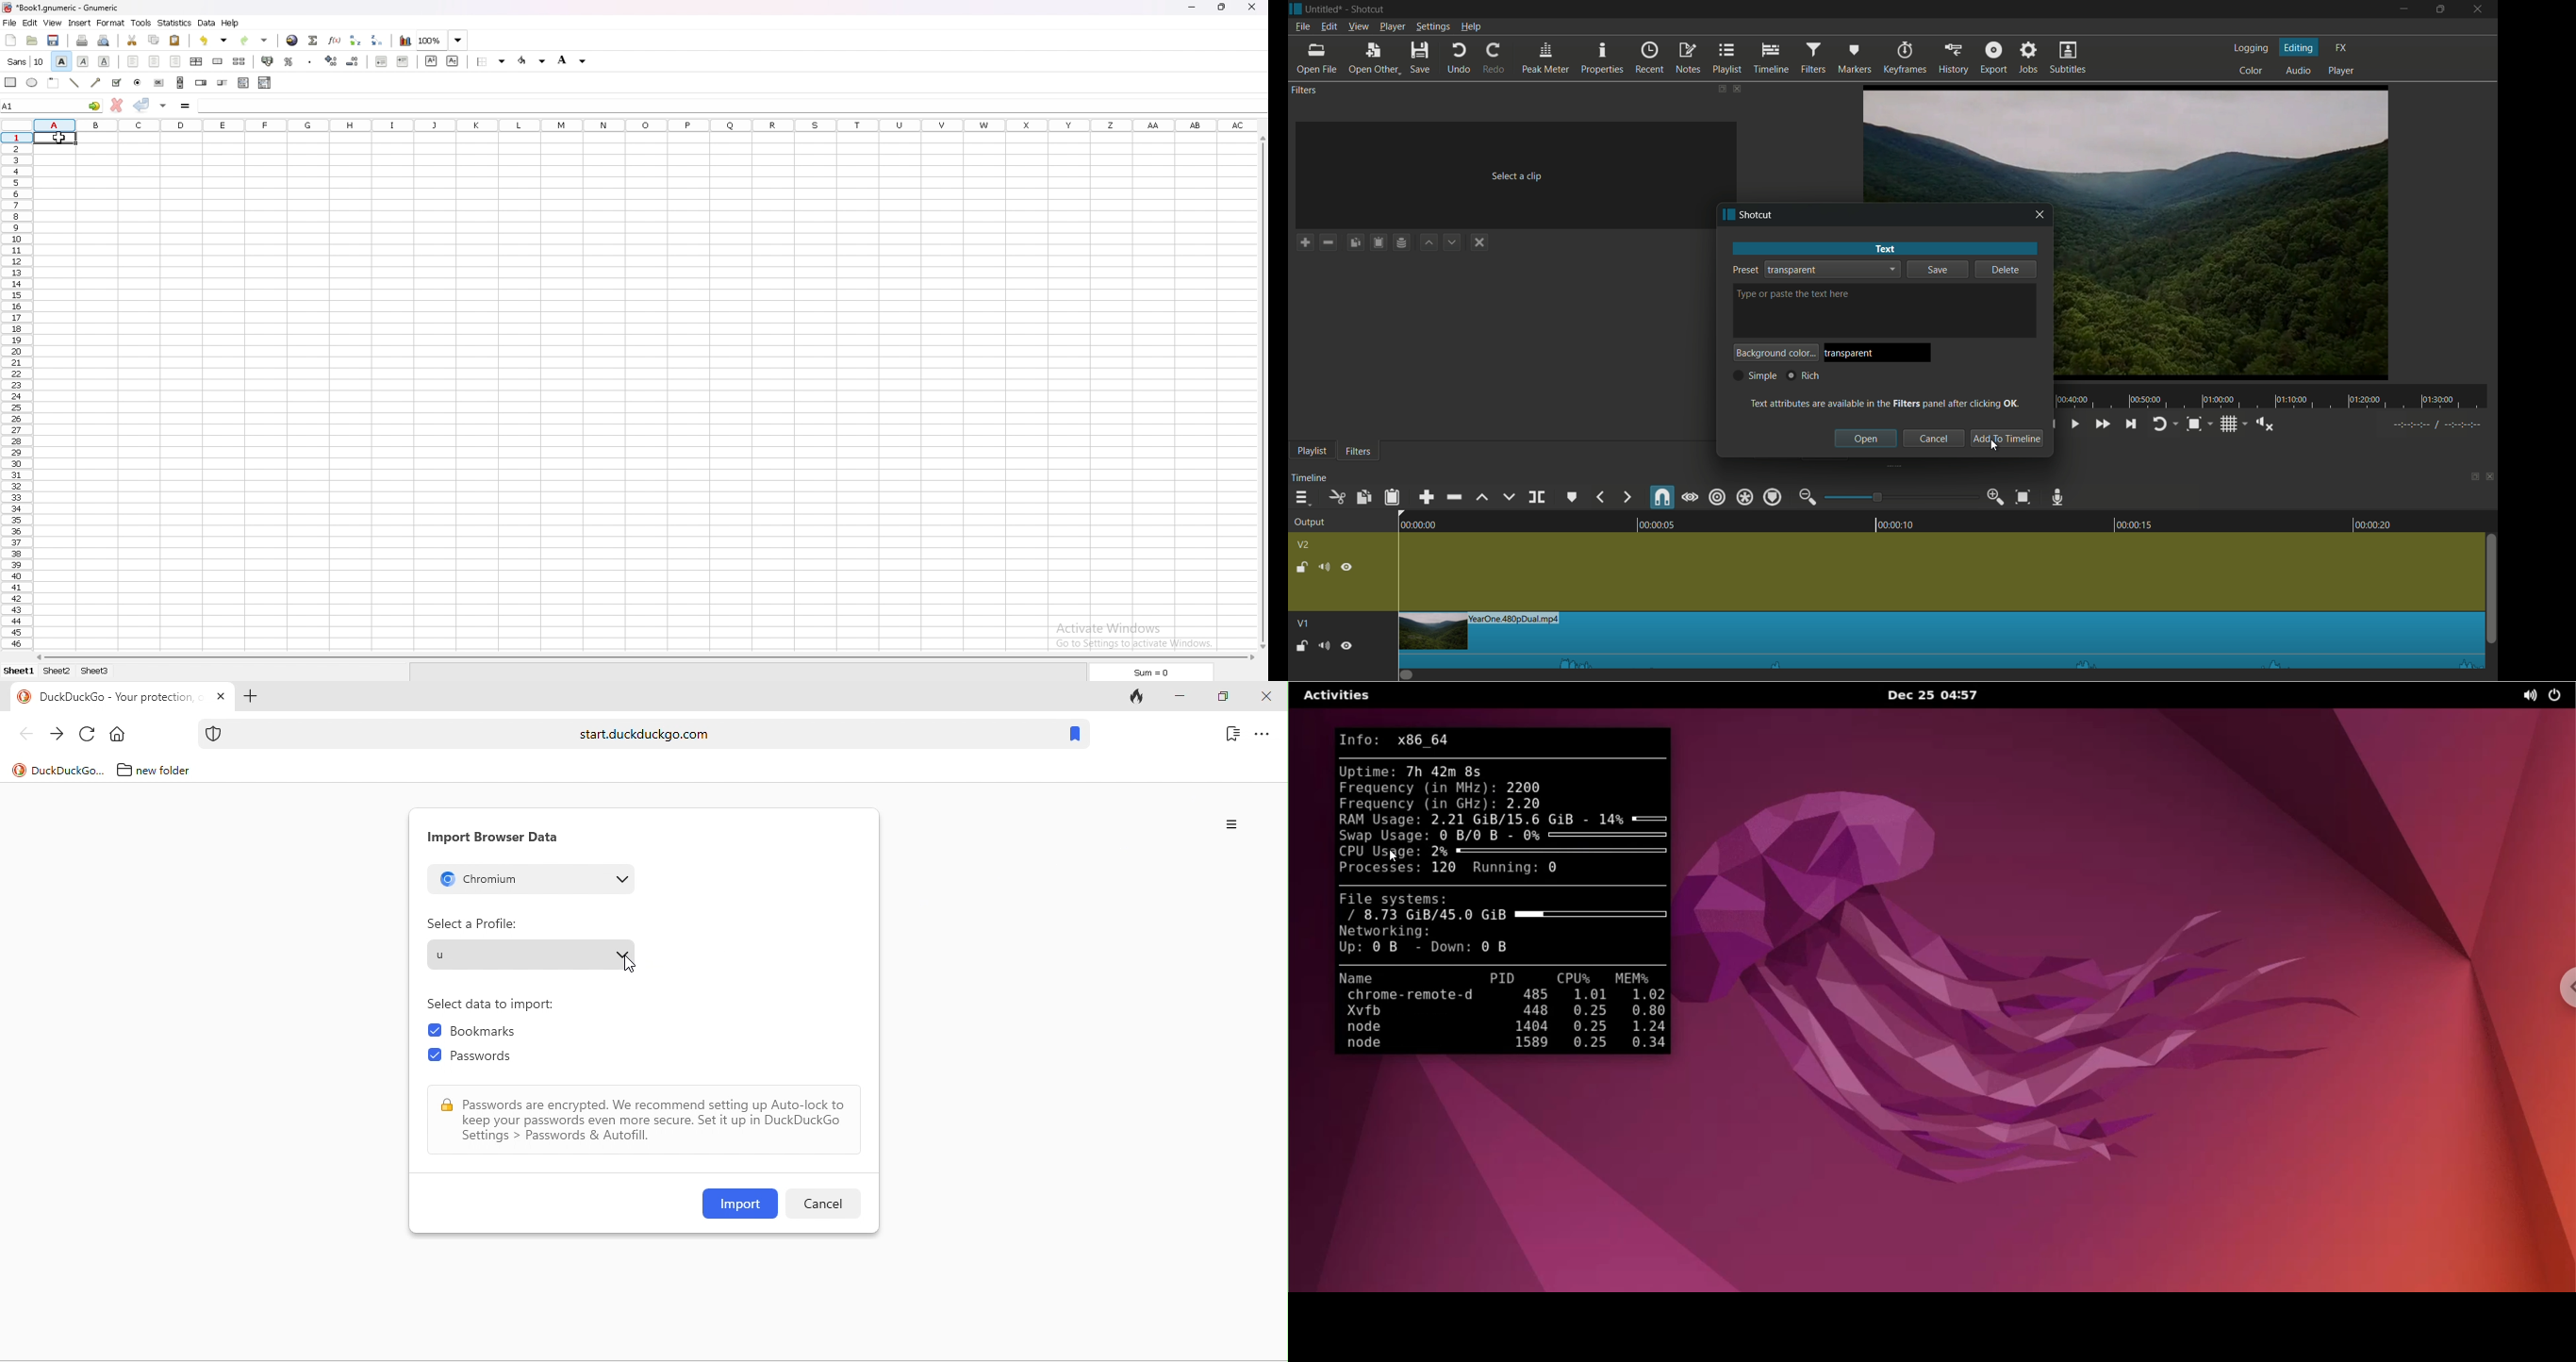  Describe the element at coordinates (2006, 439) in the screenshot. I see `add to timeline` at that location.